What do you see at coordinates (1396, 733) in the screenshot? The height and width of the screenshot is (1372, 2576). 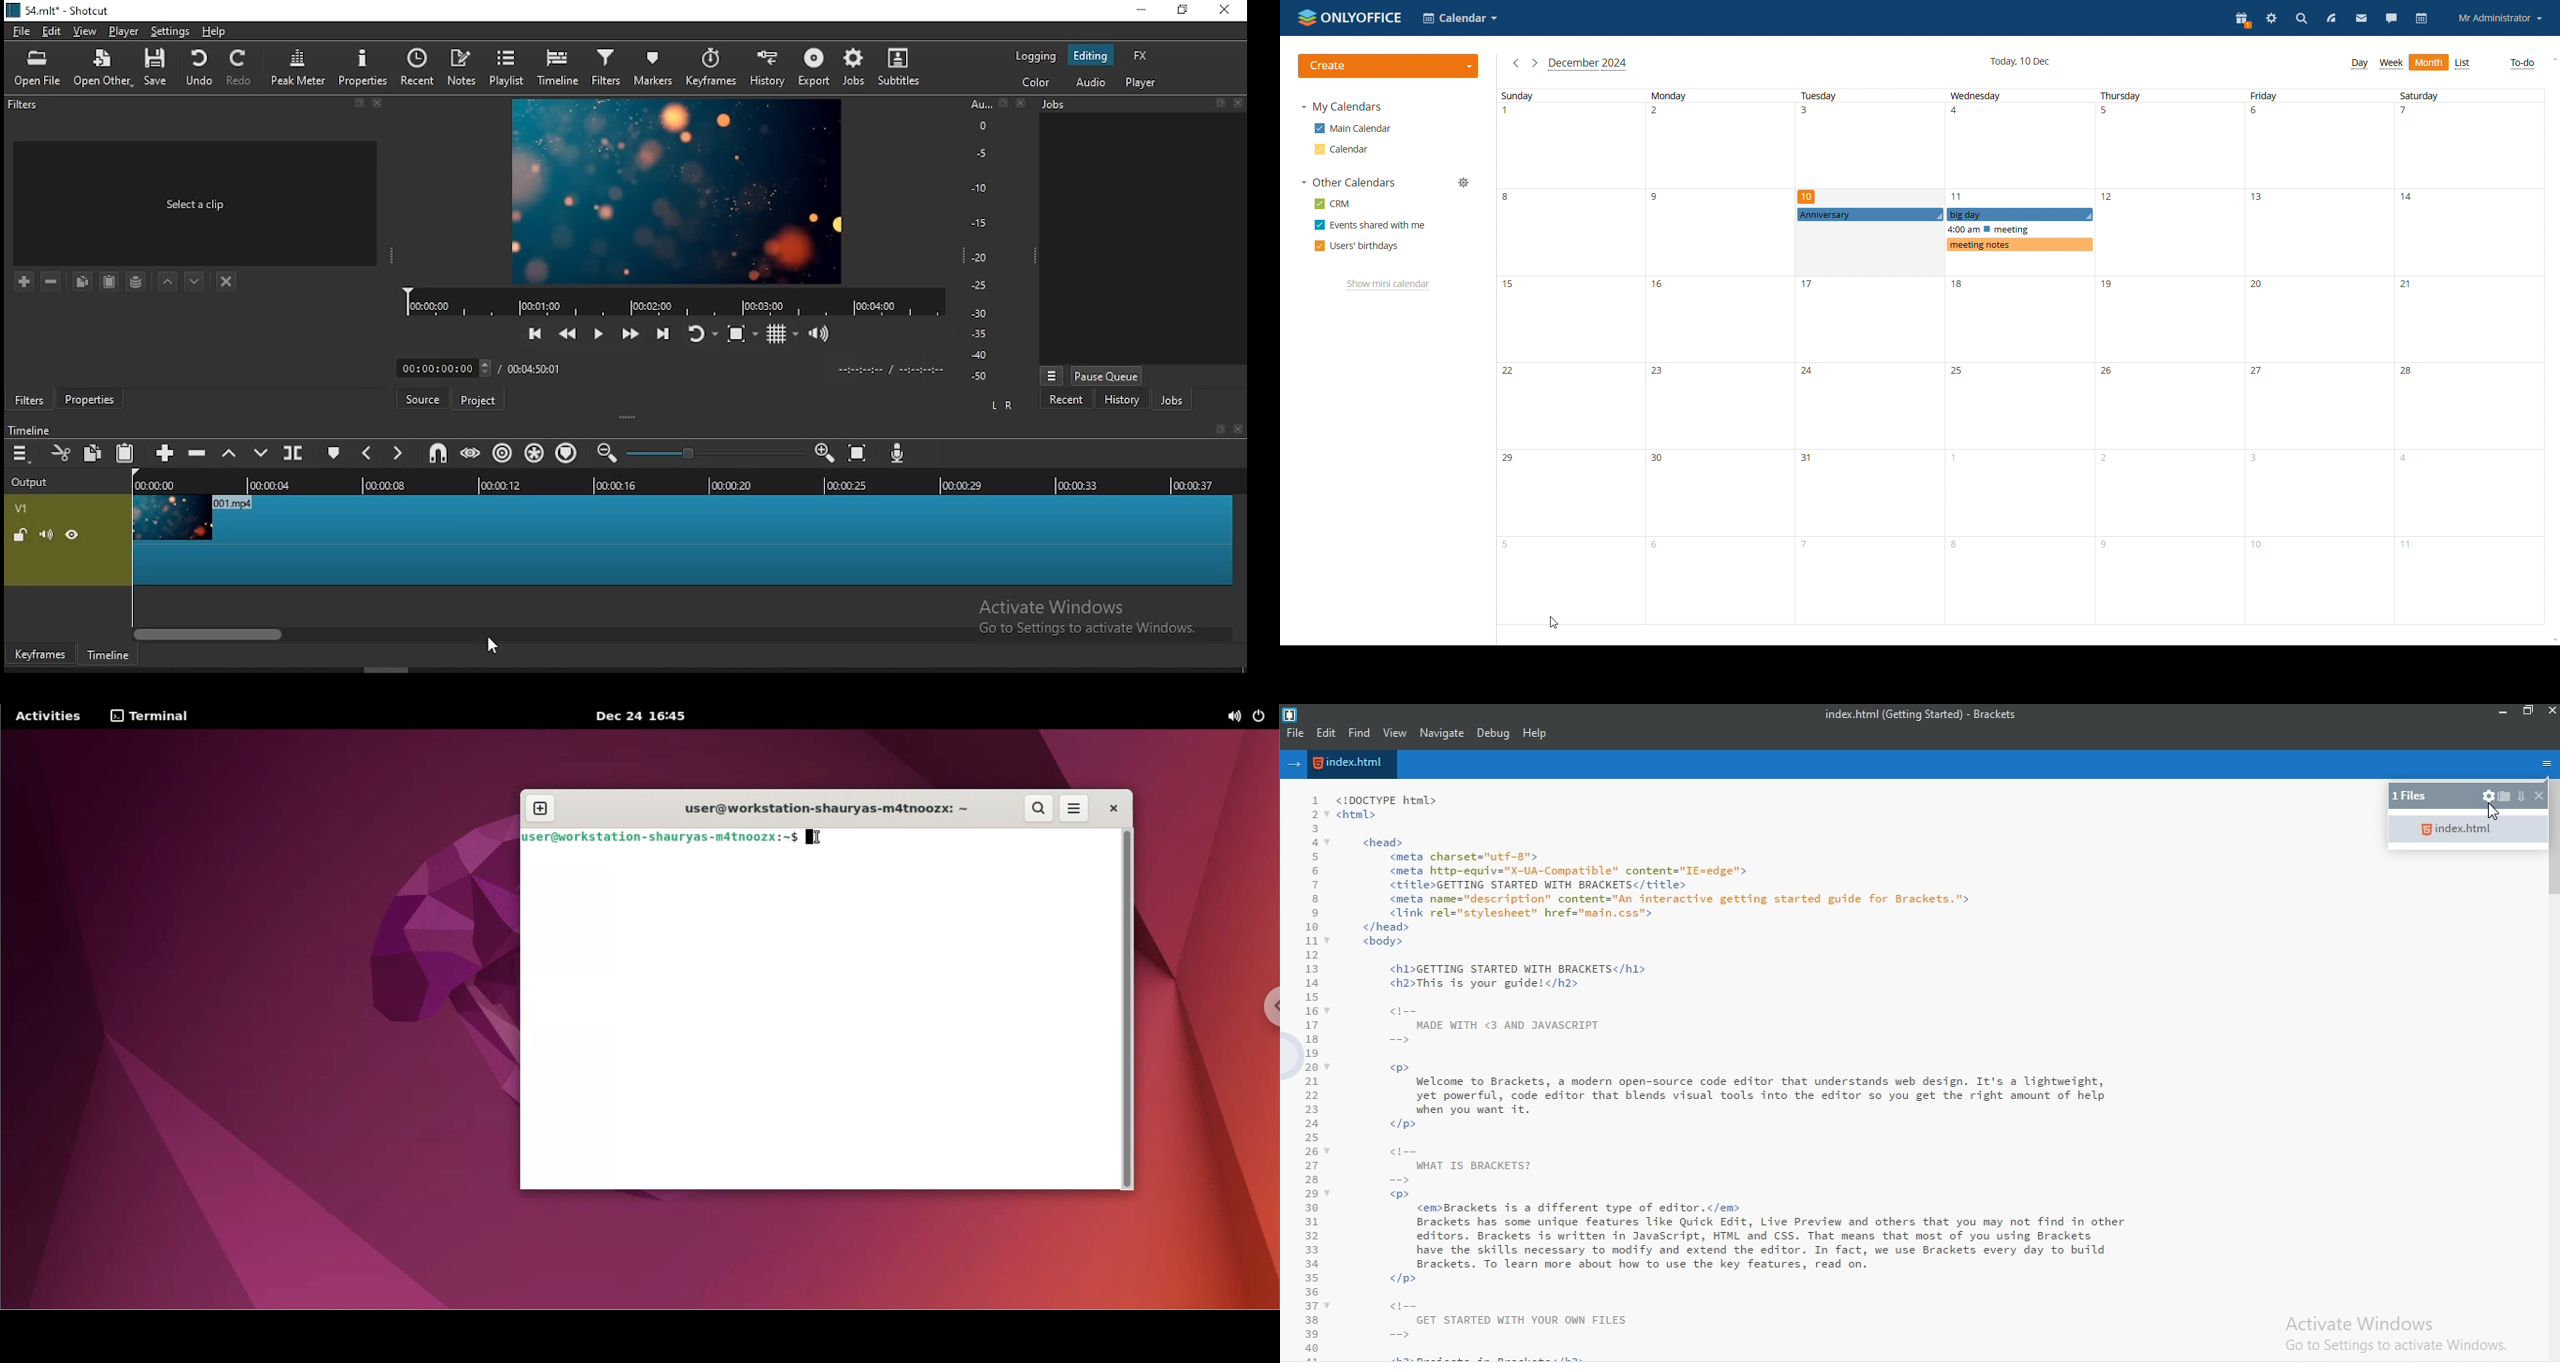 I see `view` at bounding box center [1396, 733].